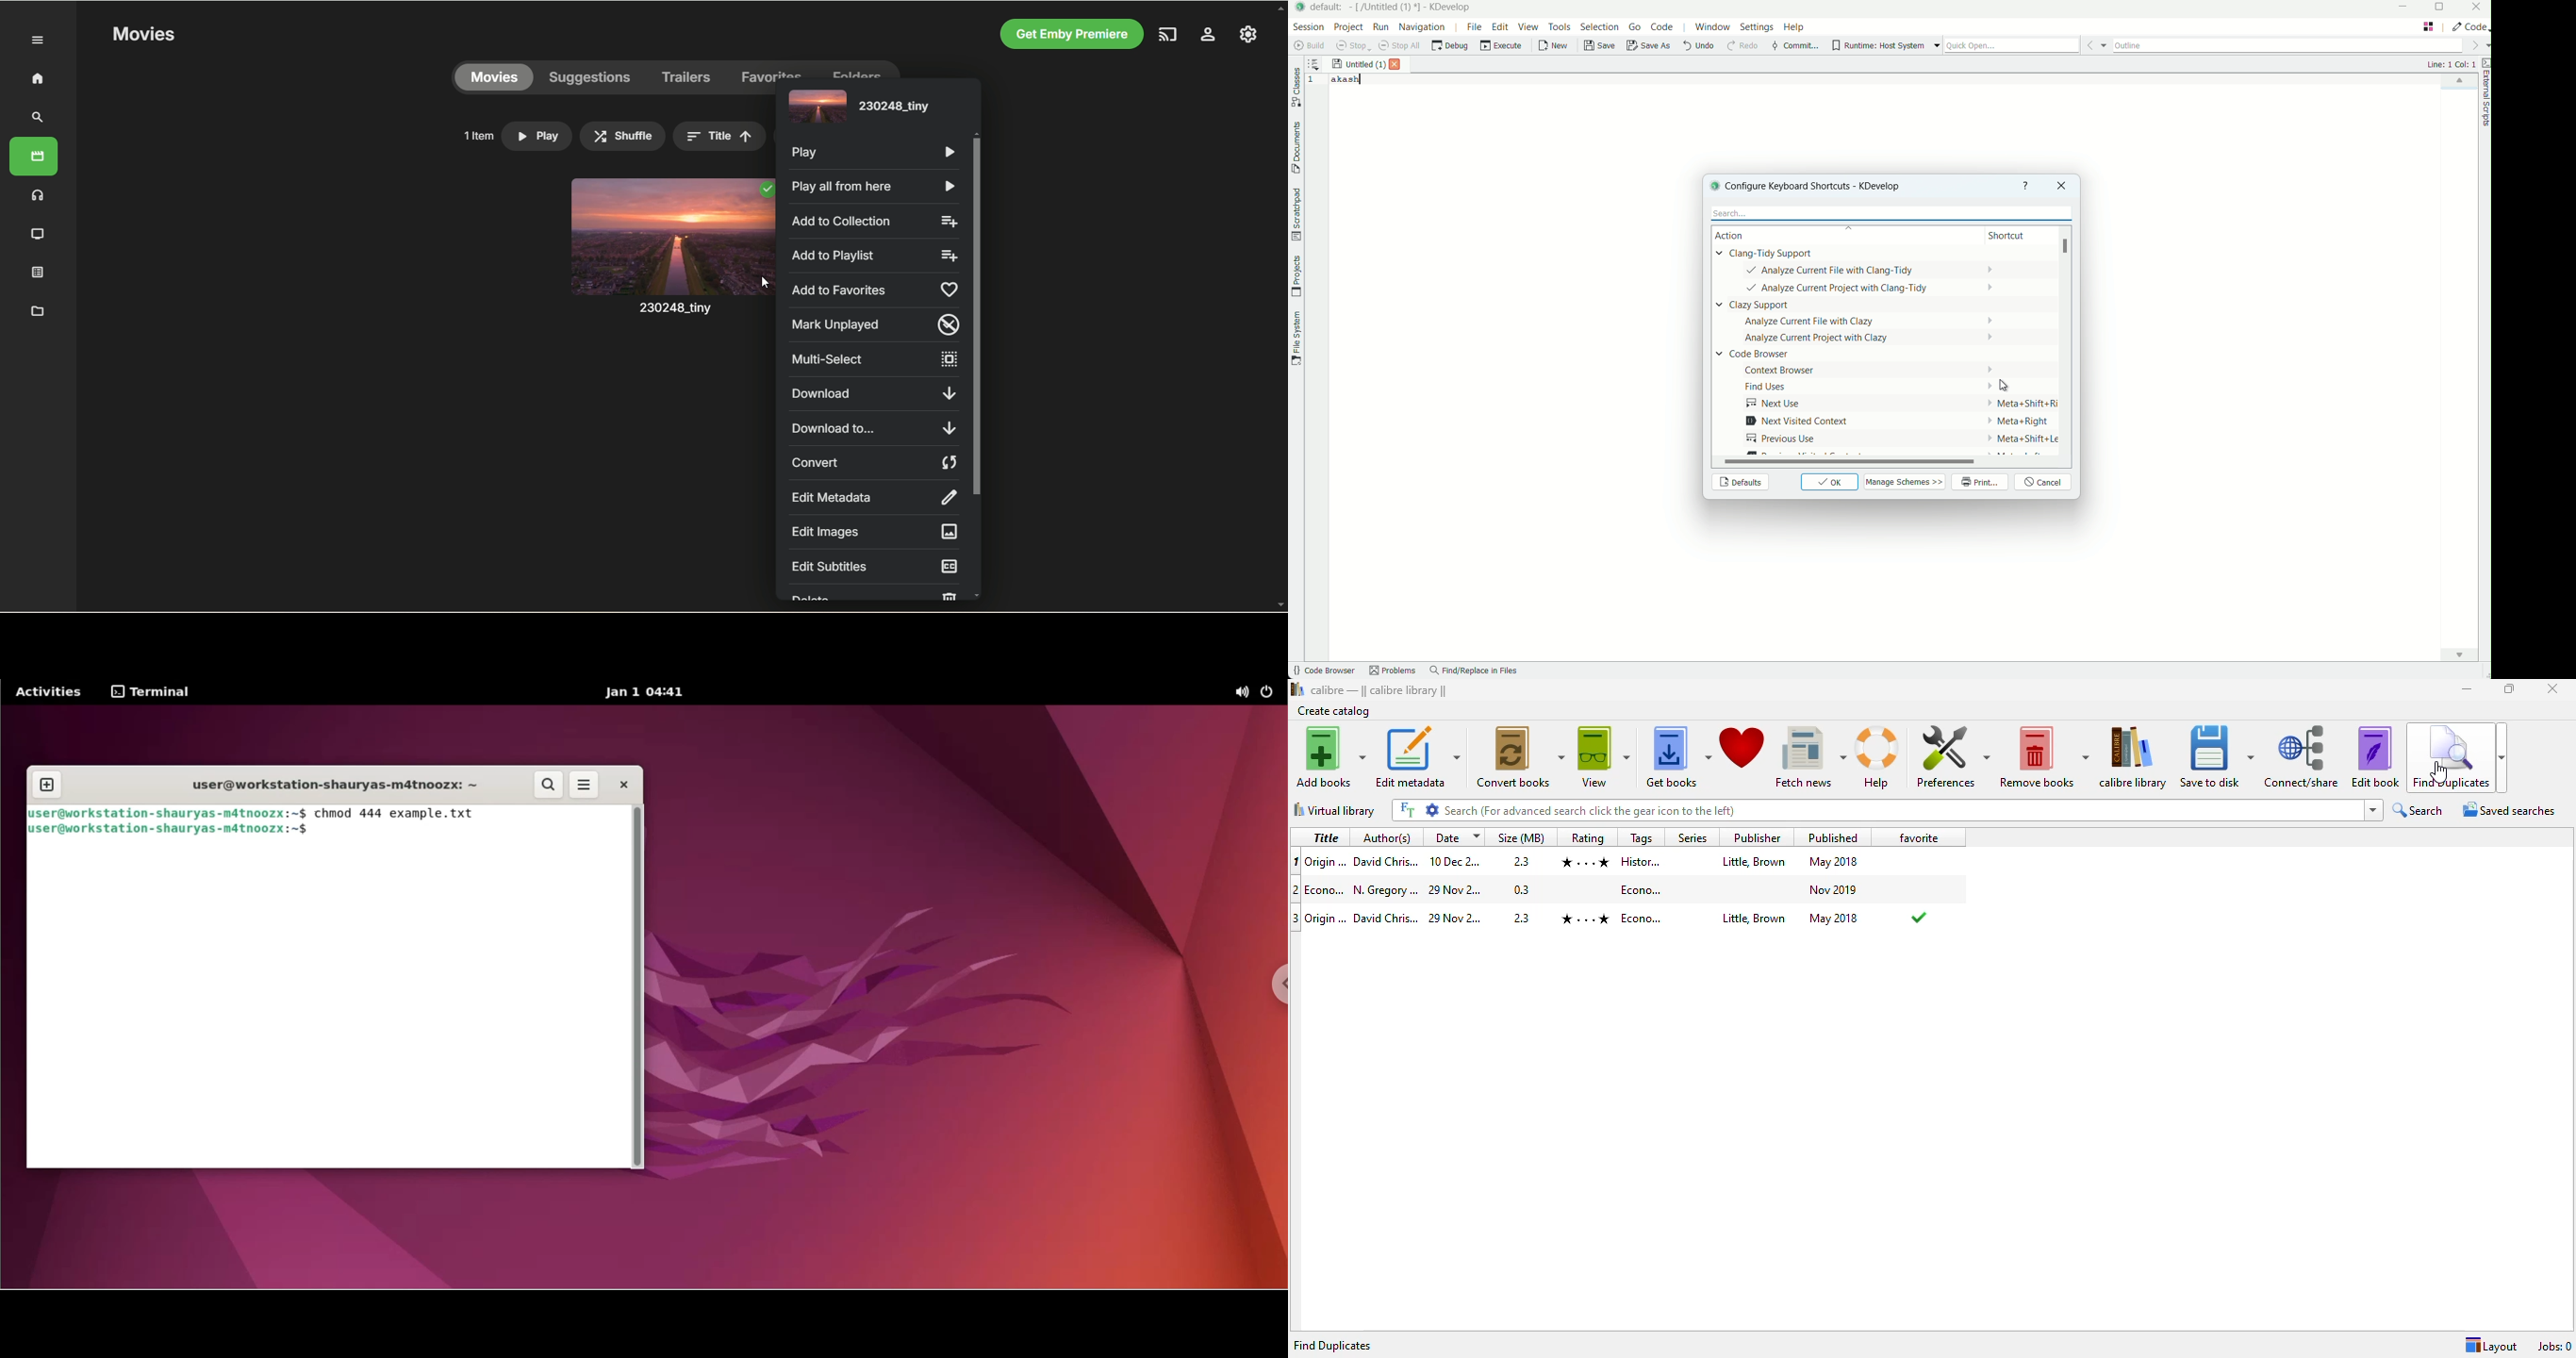  What do you see at coordinates (1450, 46) in the screenshot?
I see `debug` at bounding box center [1450, 46].